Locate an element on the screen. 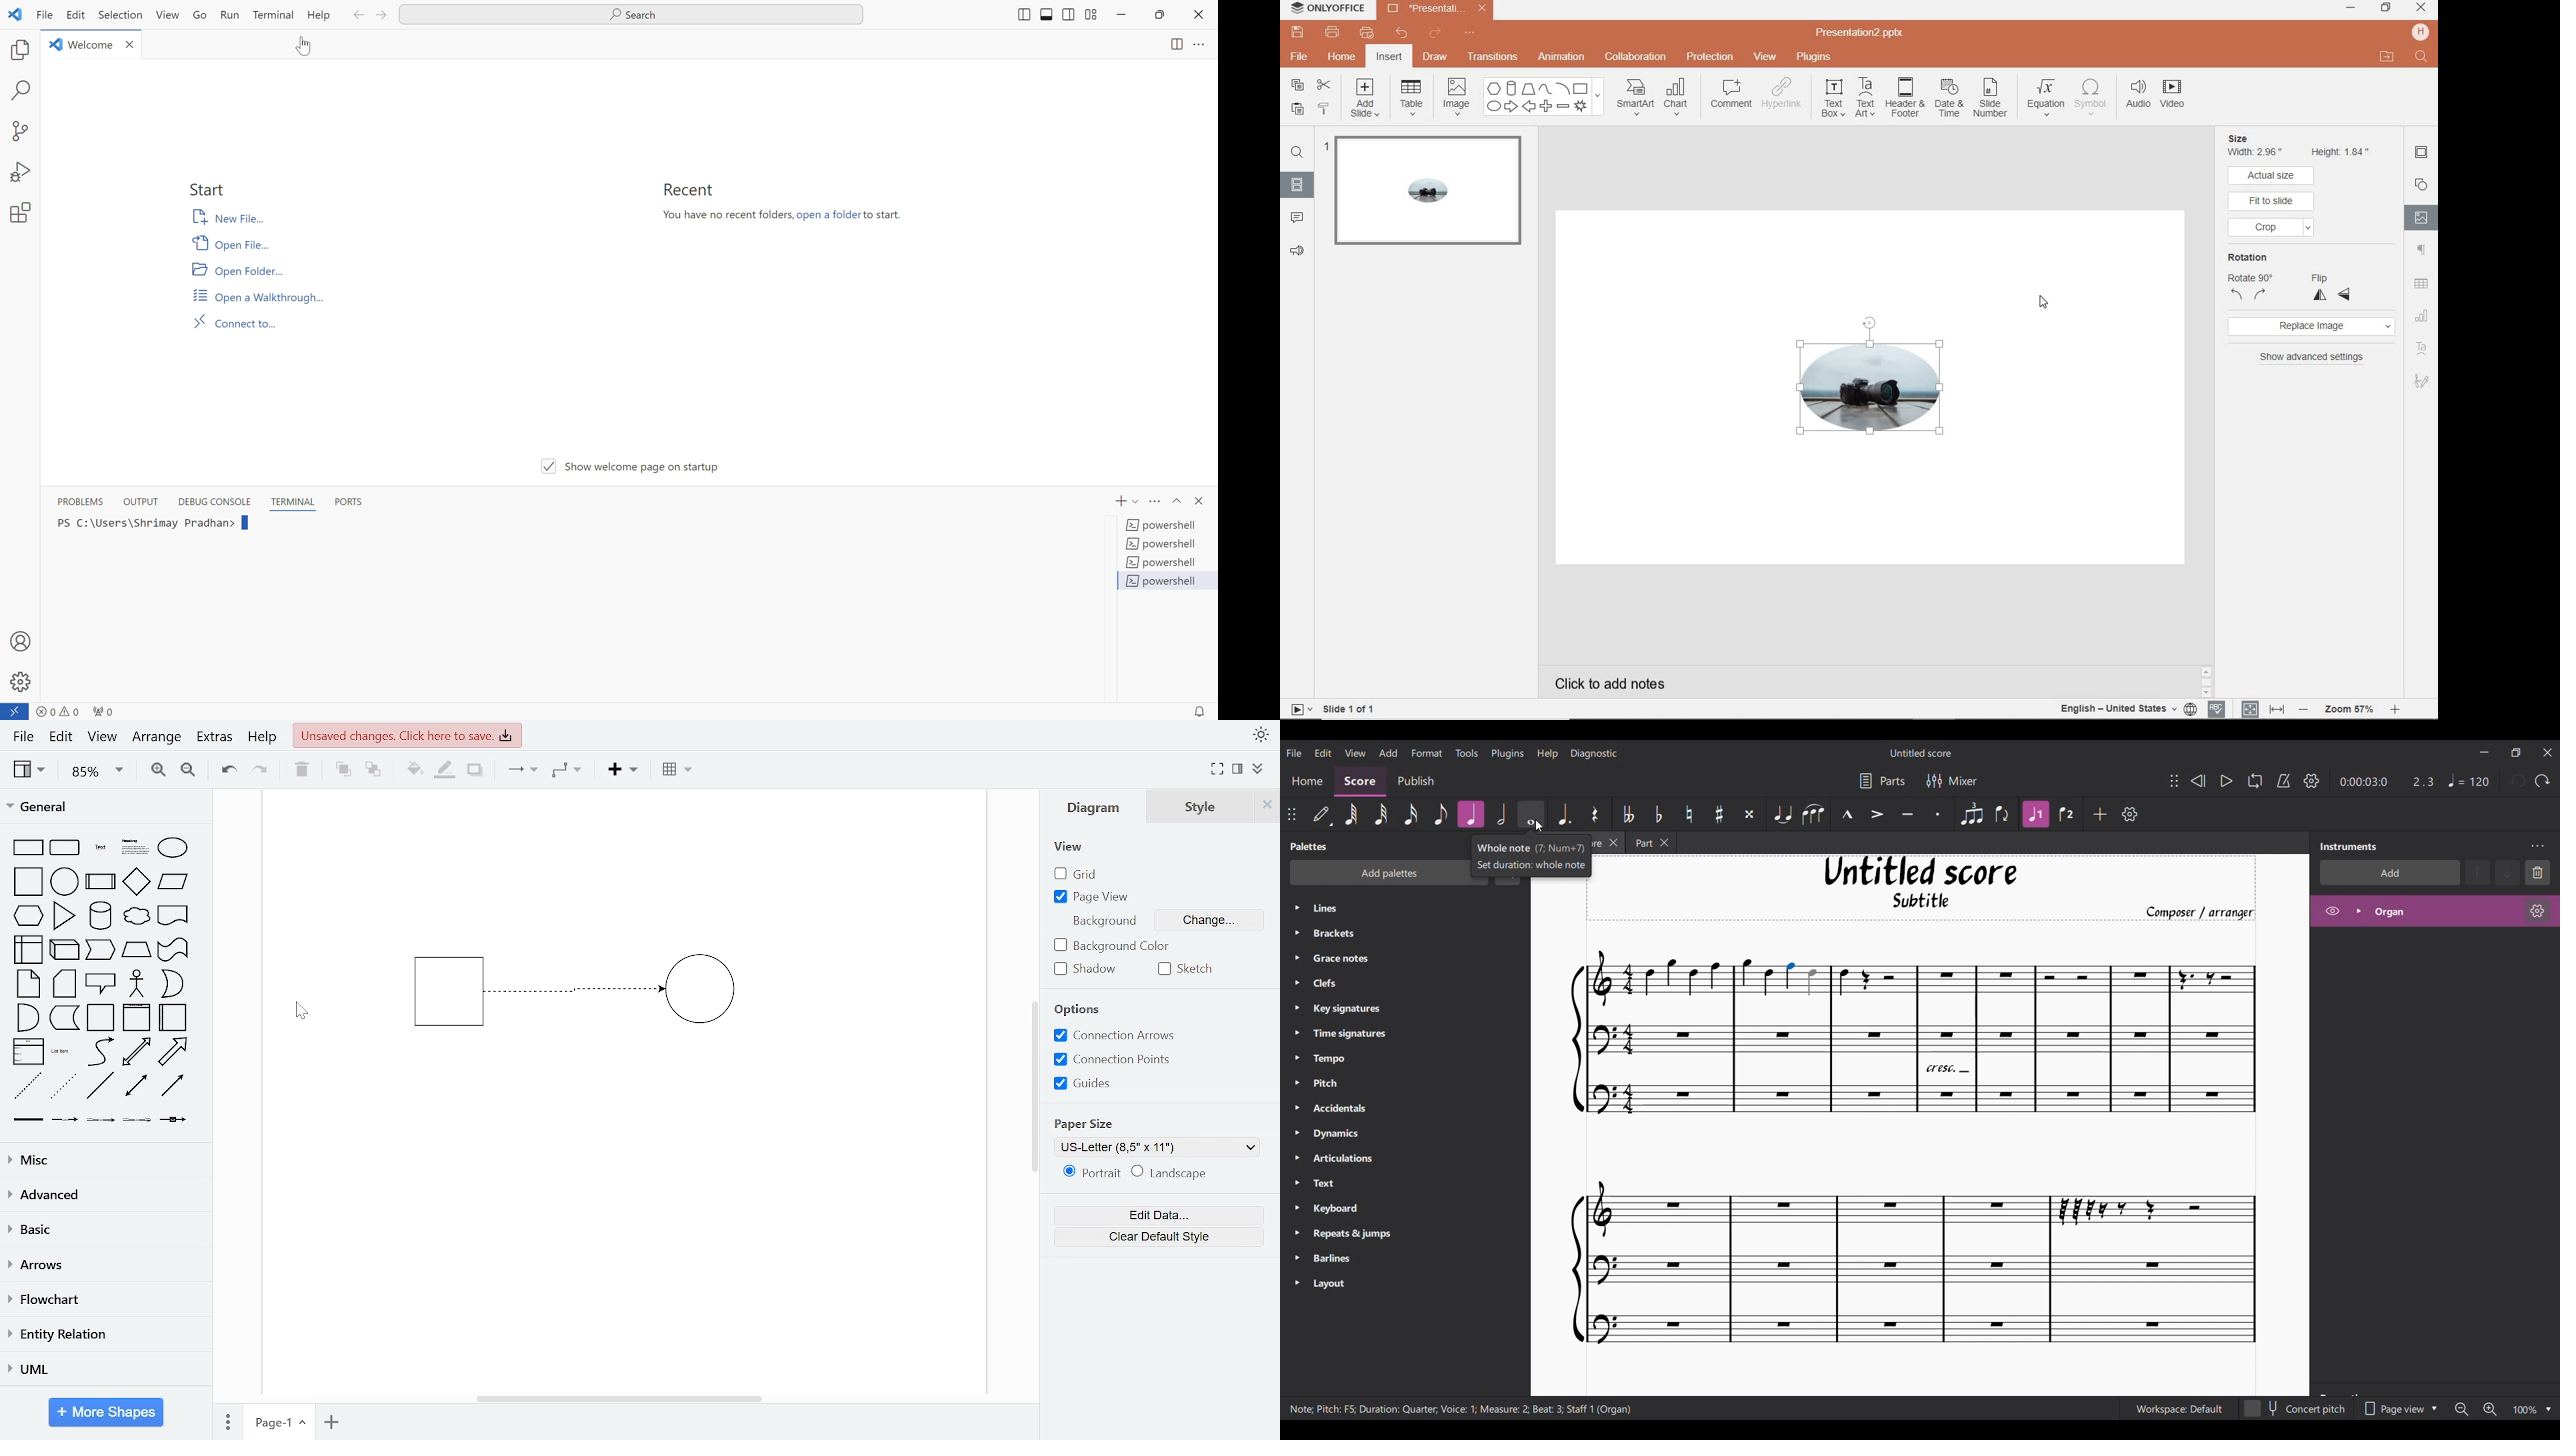 The height and width of the screenshot is (1456, 2576). cube is located at coordinates (66, 948).